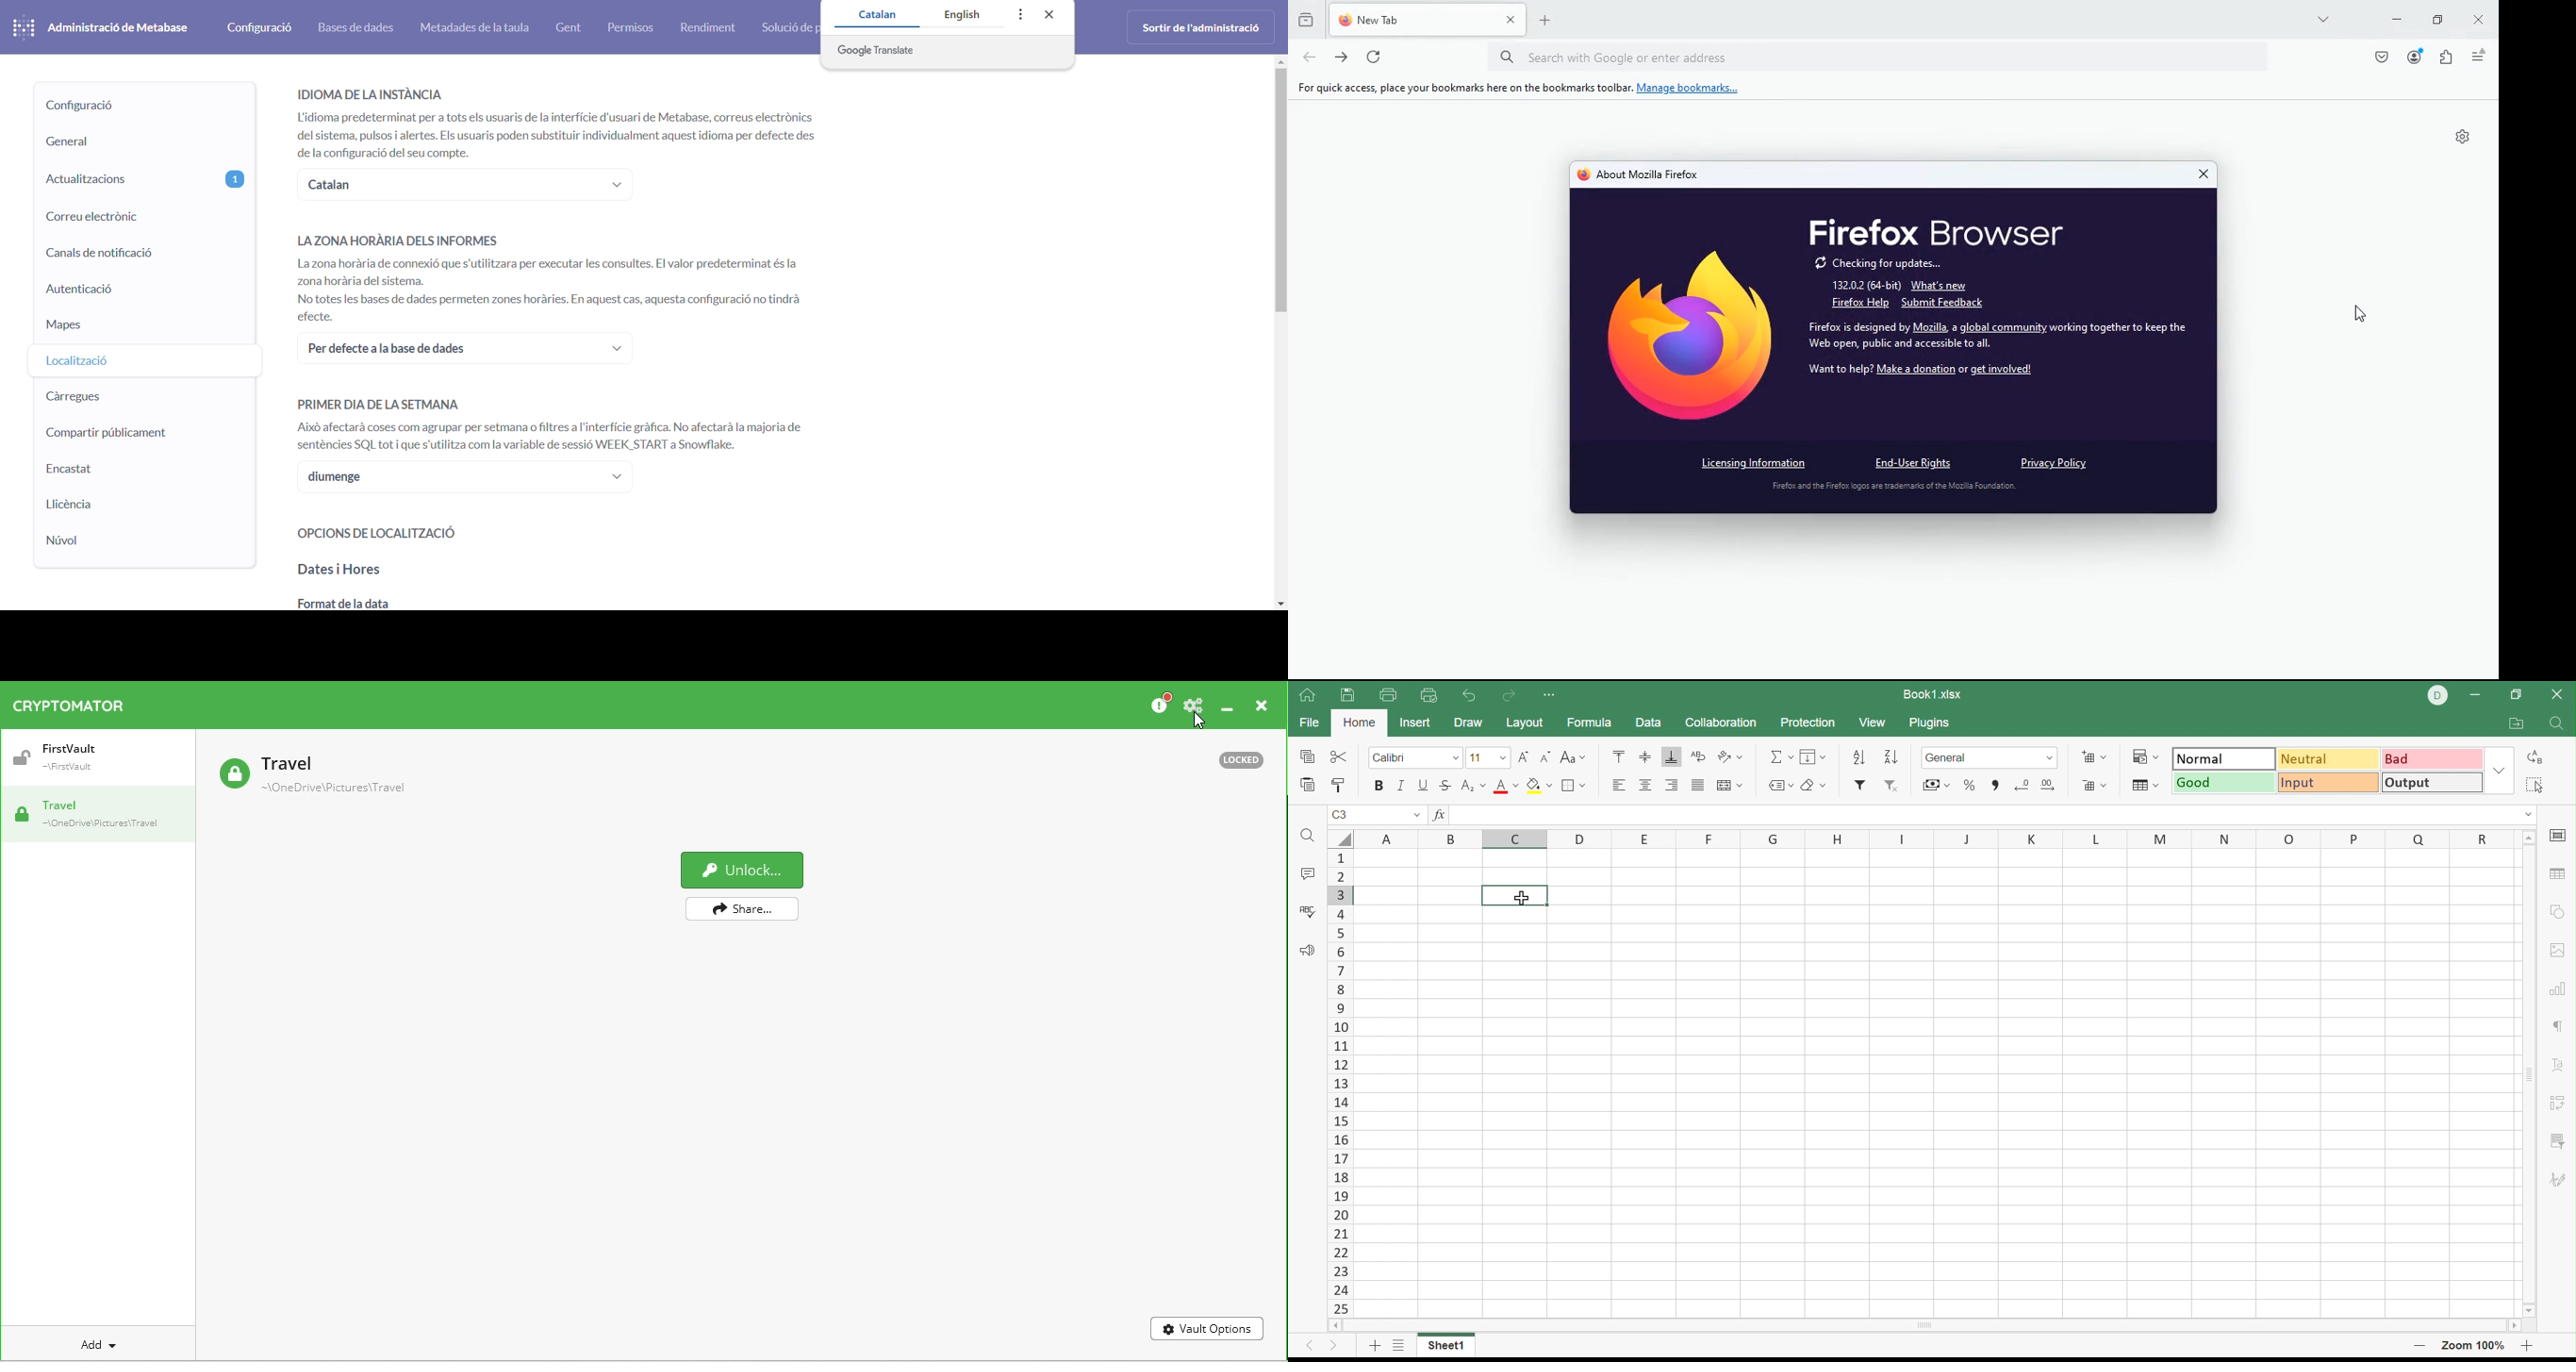 The width and height of the screenshot is (2576, 1372). I want to click on DatesiHores, so click(341, 572).